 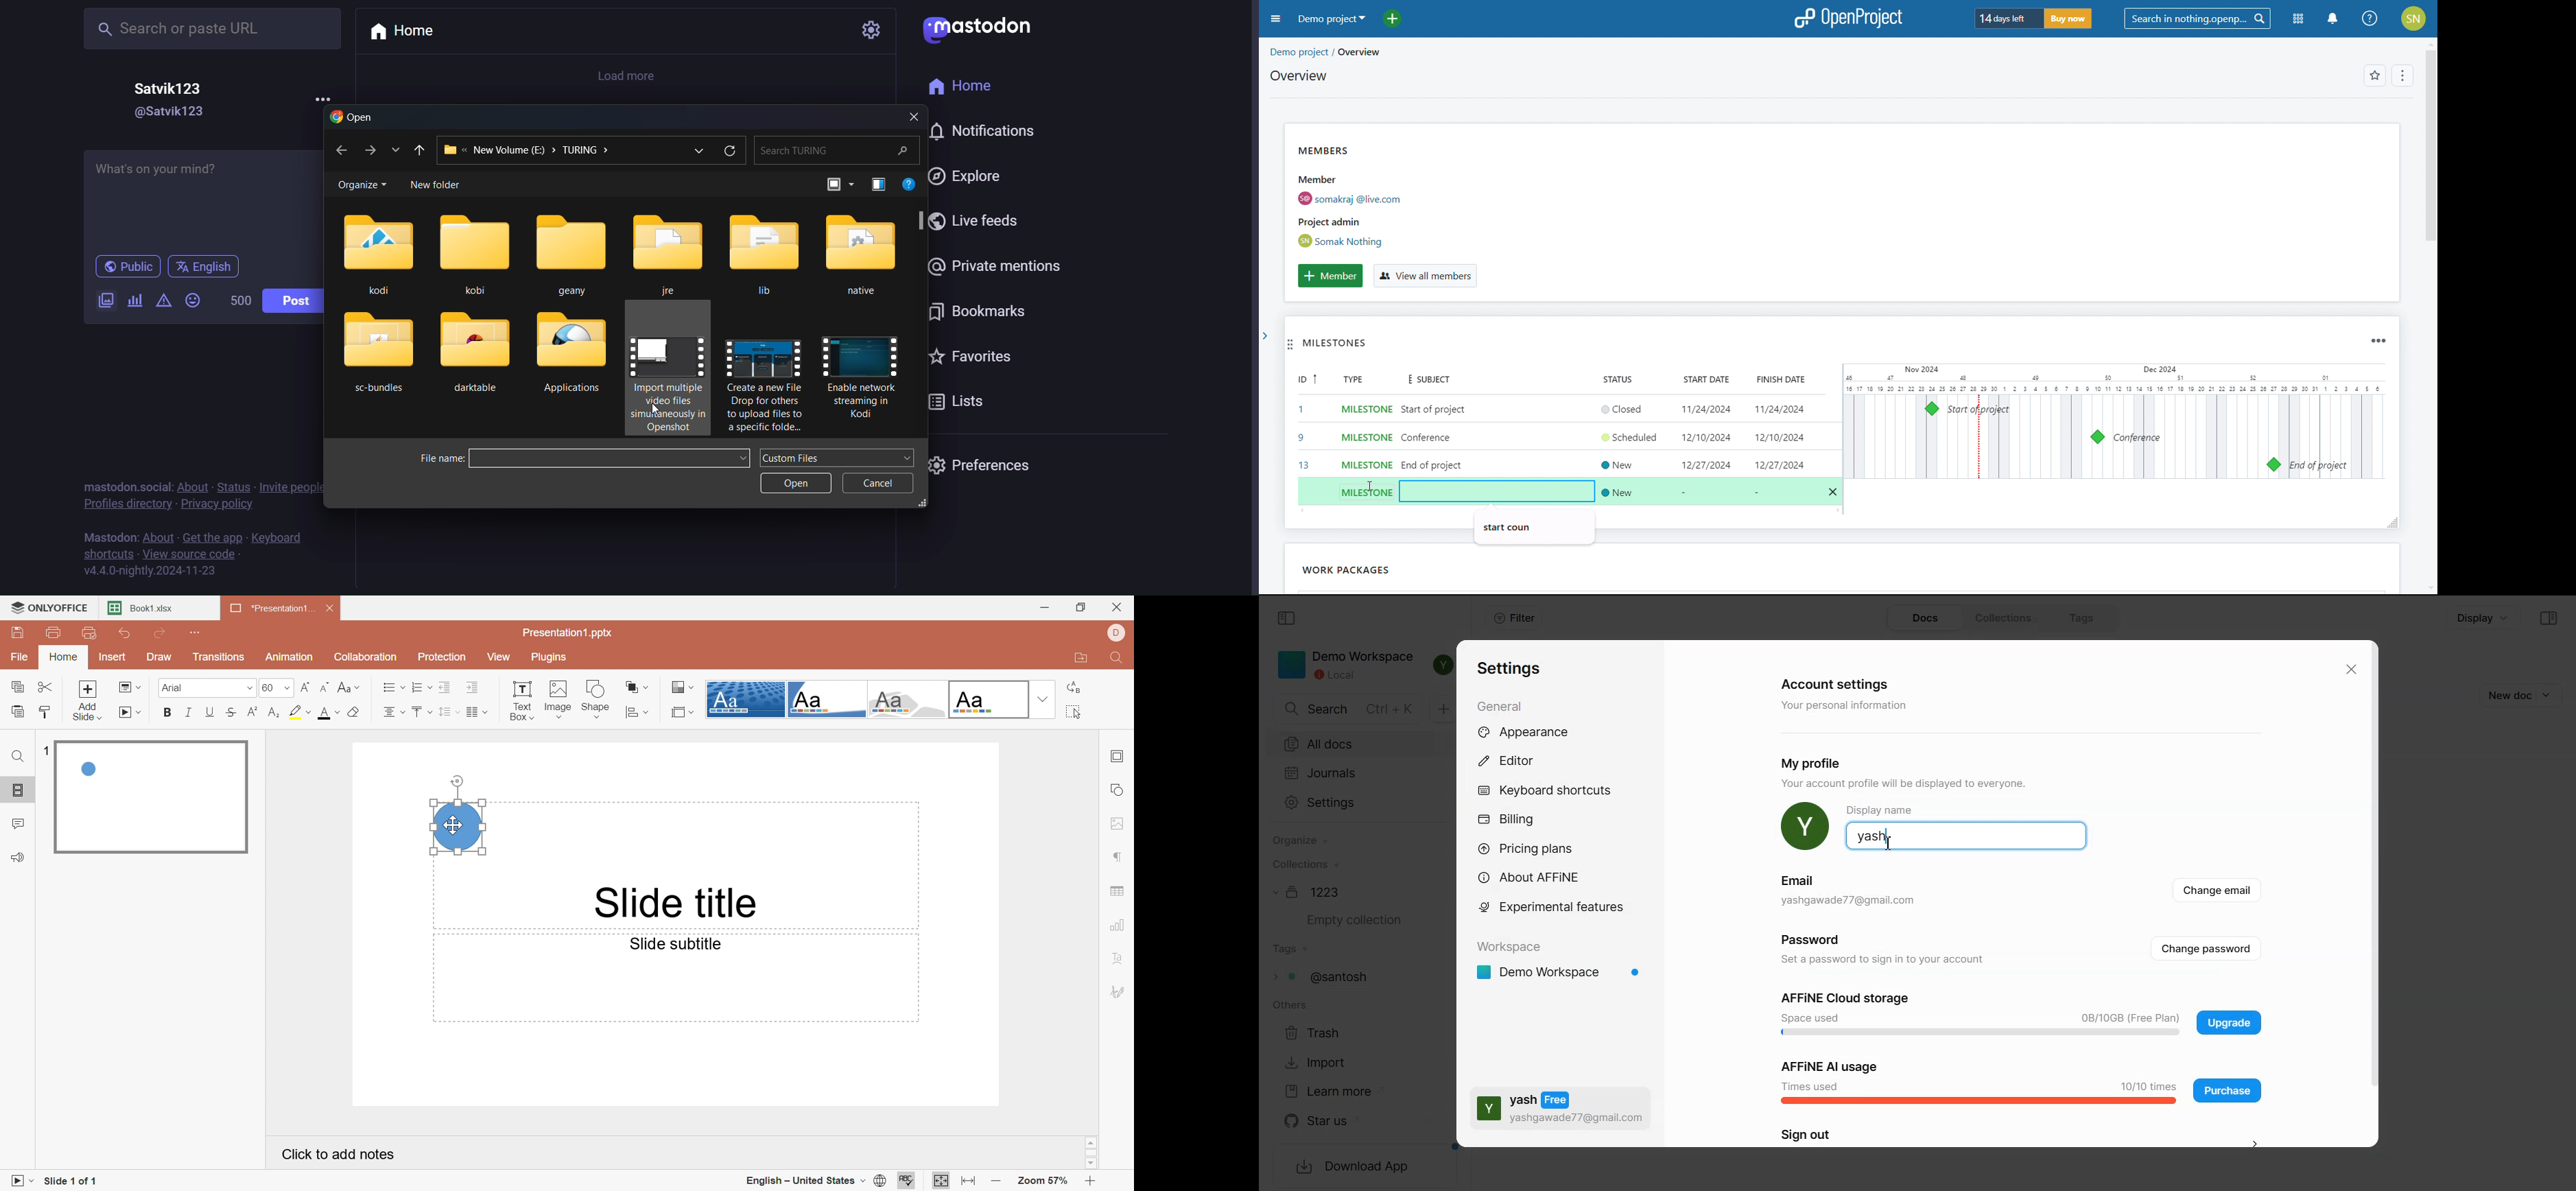 I want to click on Add slide, so click(x=87, y=700).